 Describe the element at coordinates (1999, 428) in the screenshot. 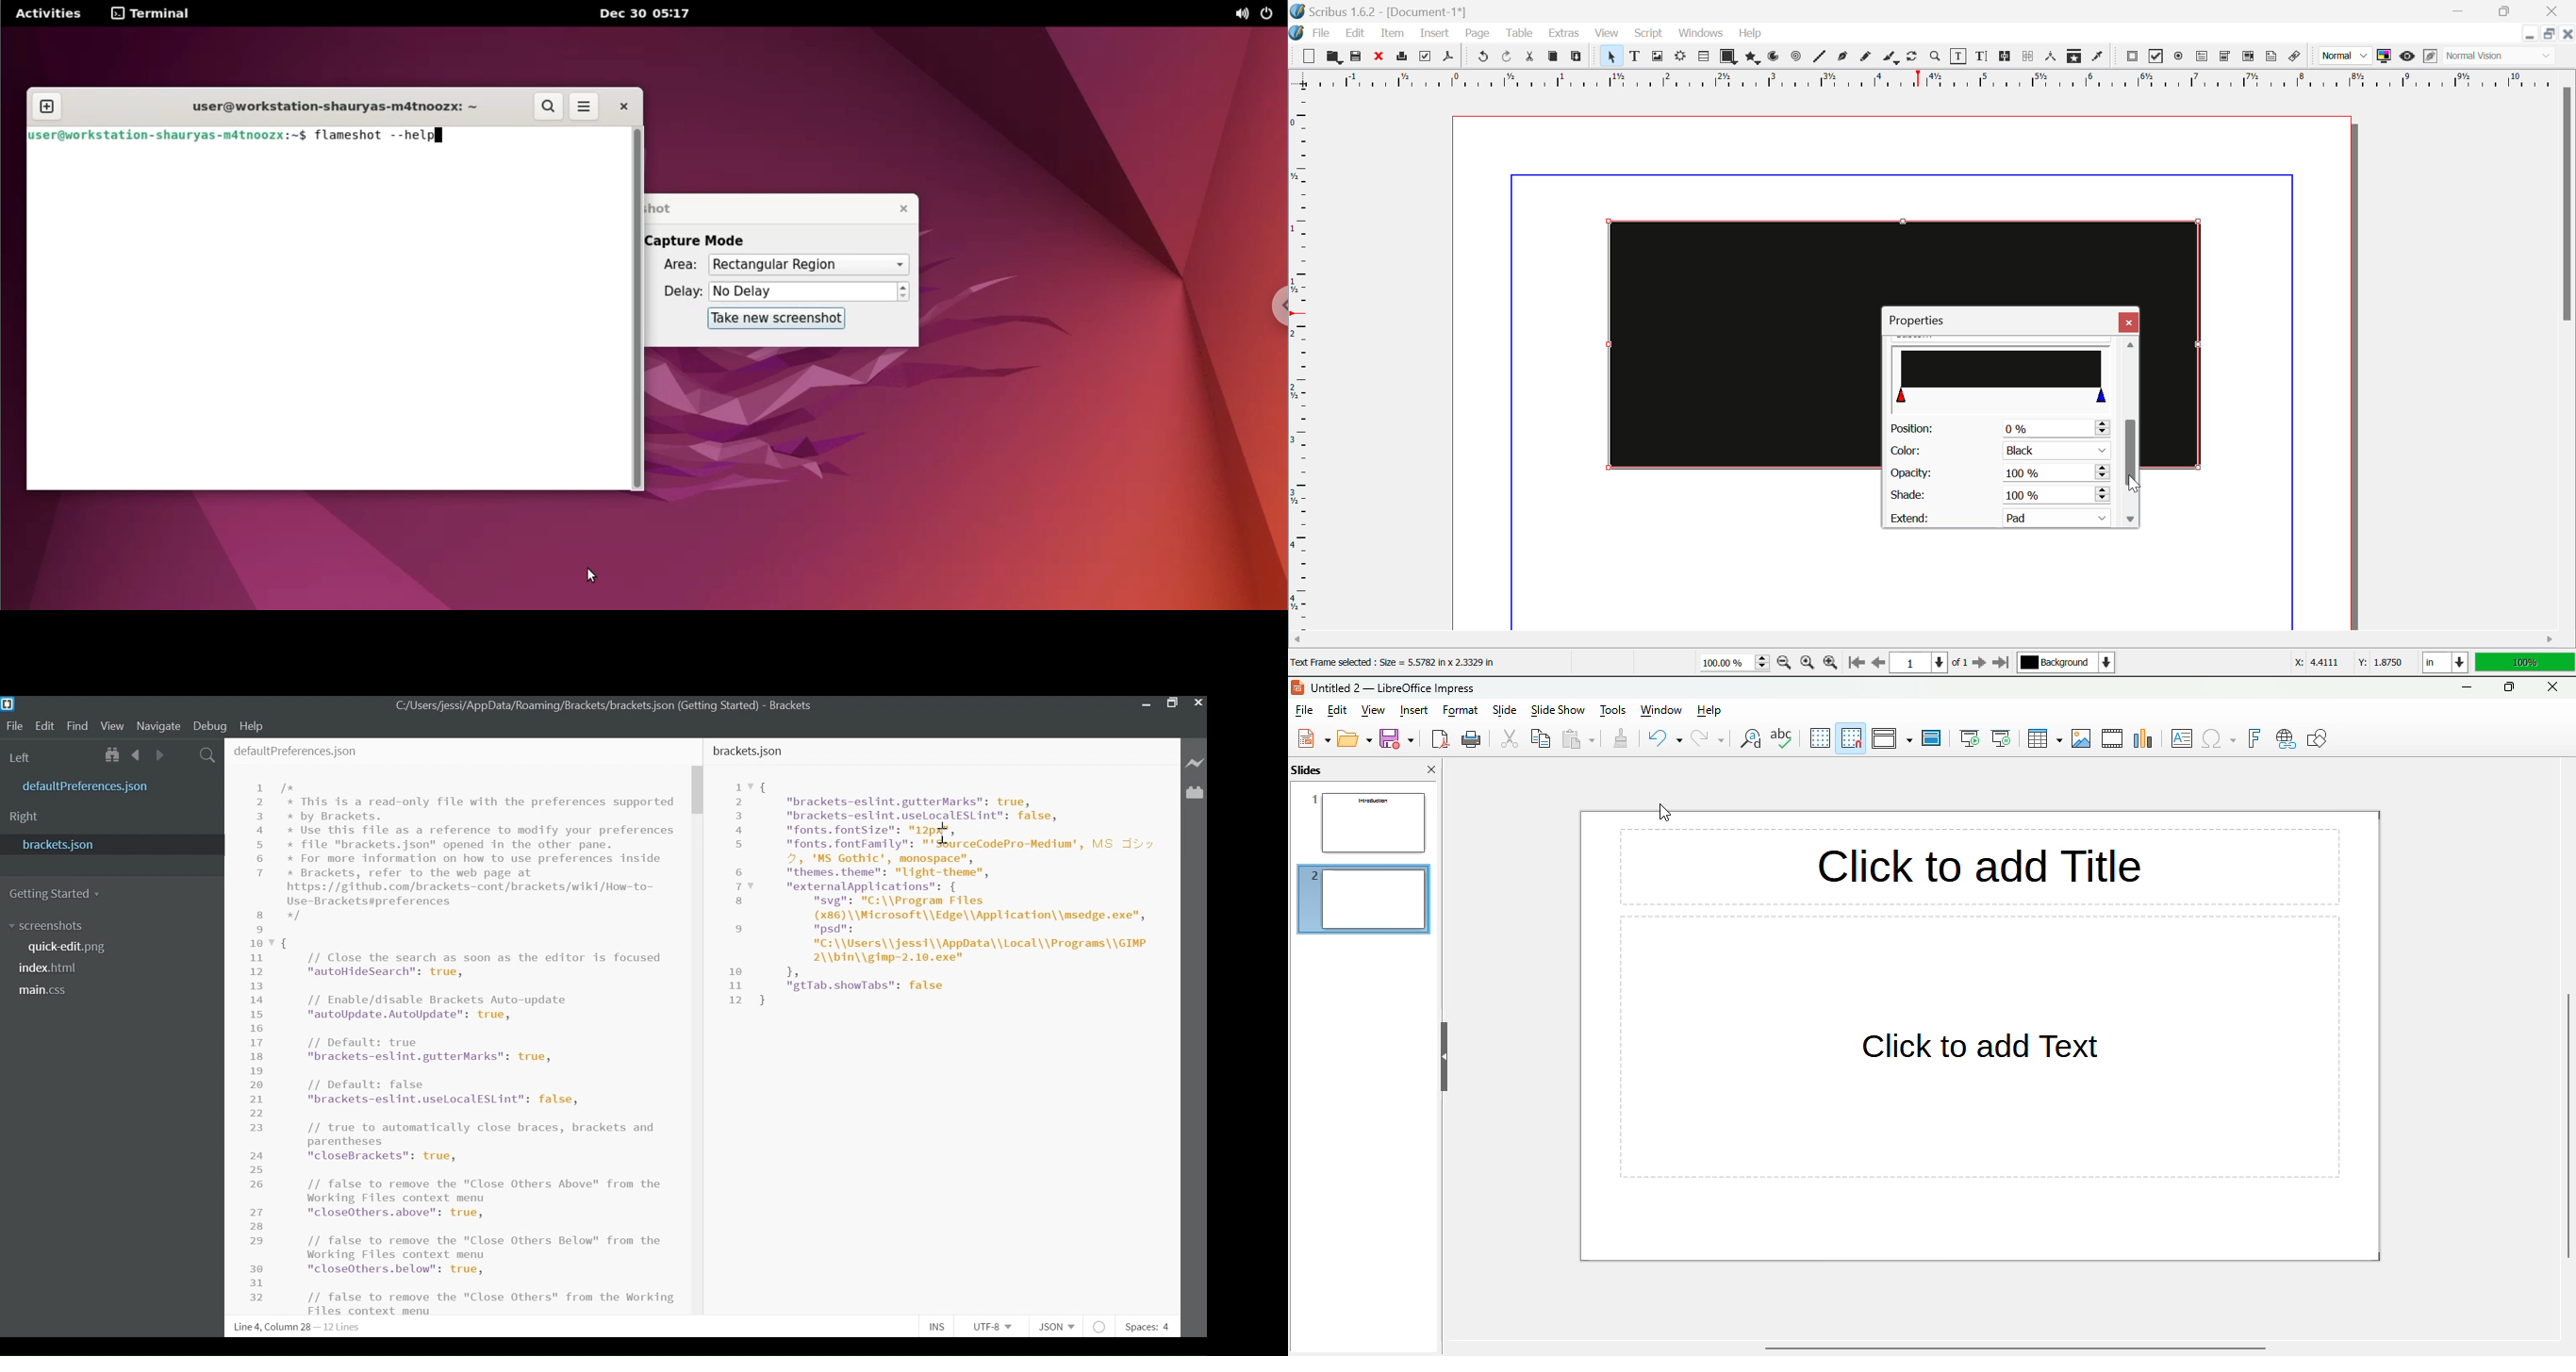

I see `Position` at that location.